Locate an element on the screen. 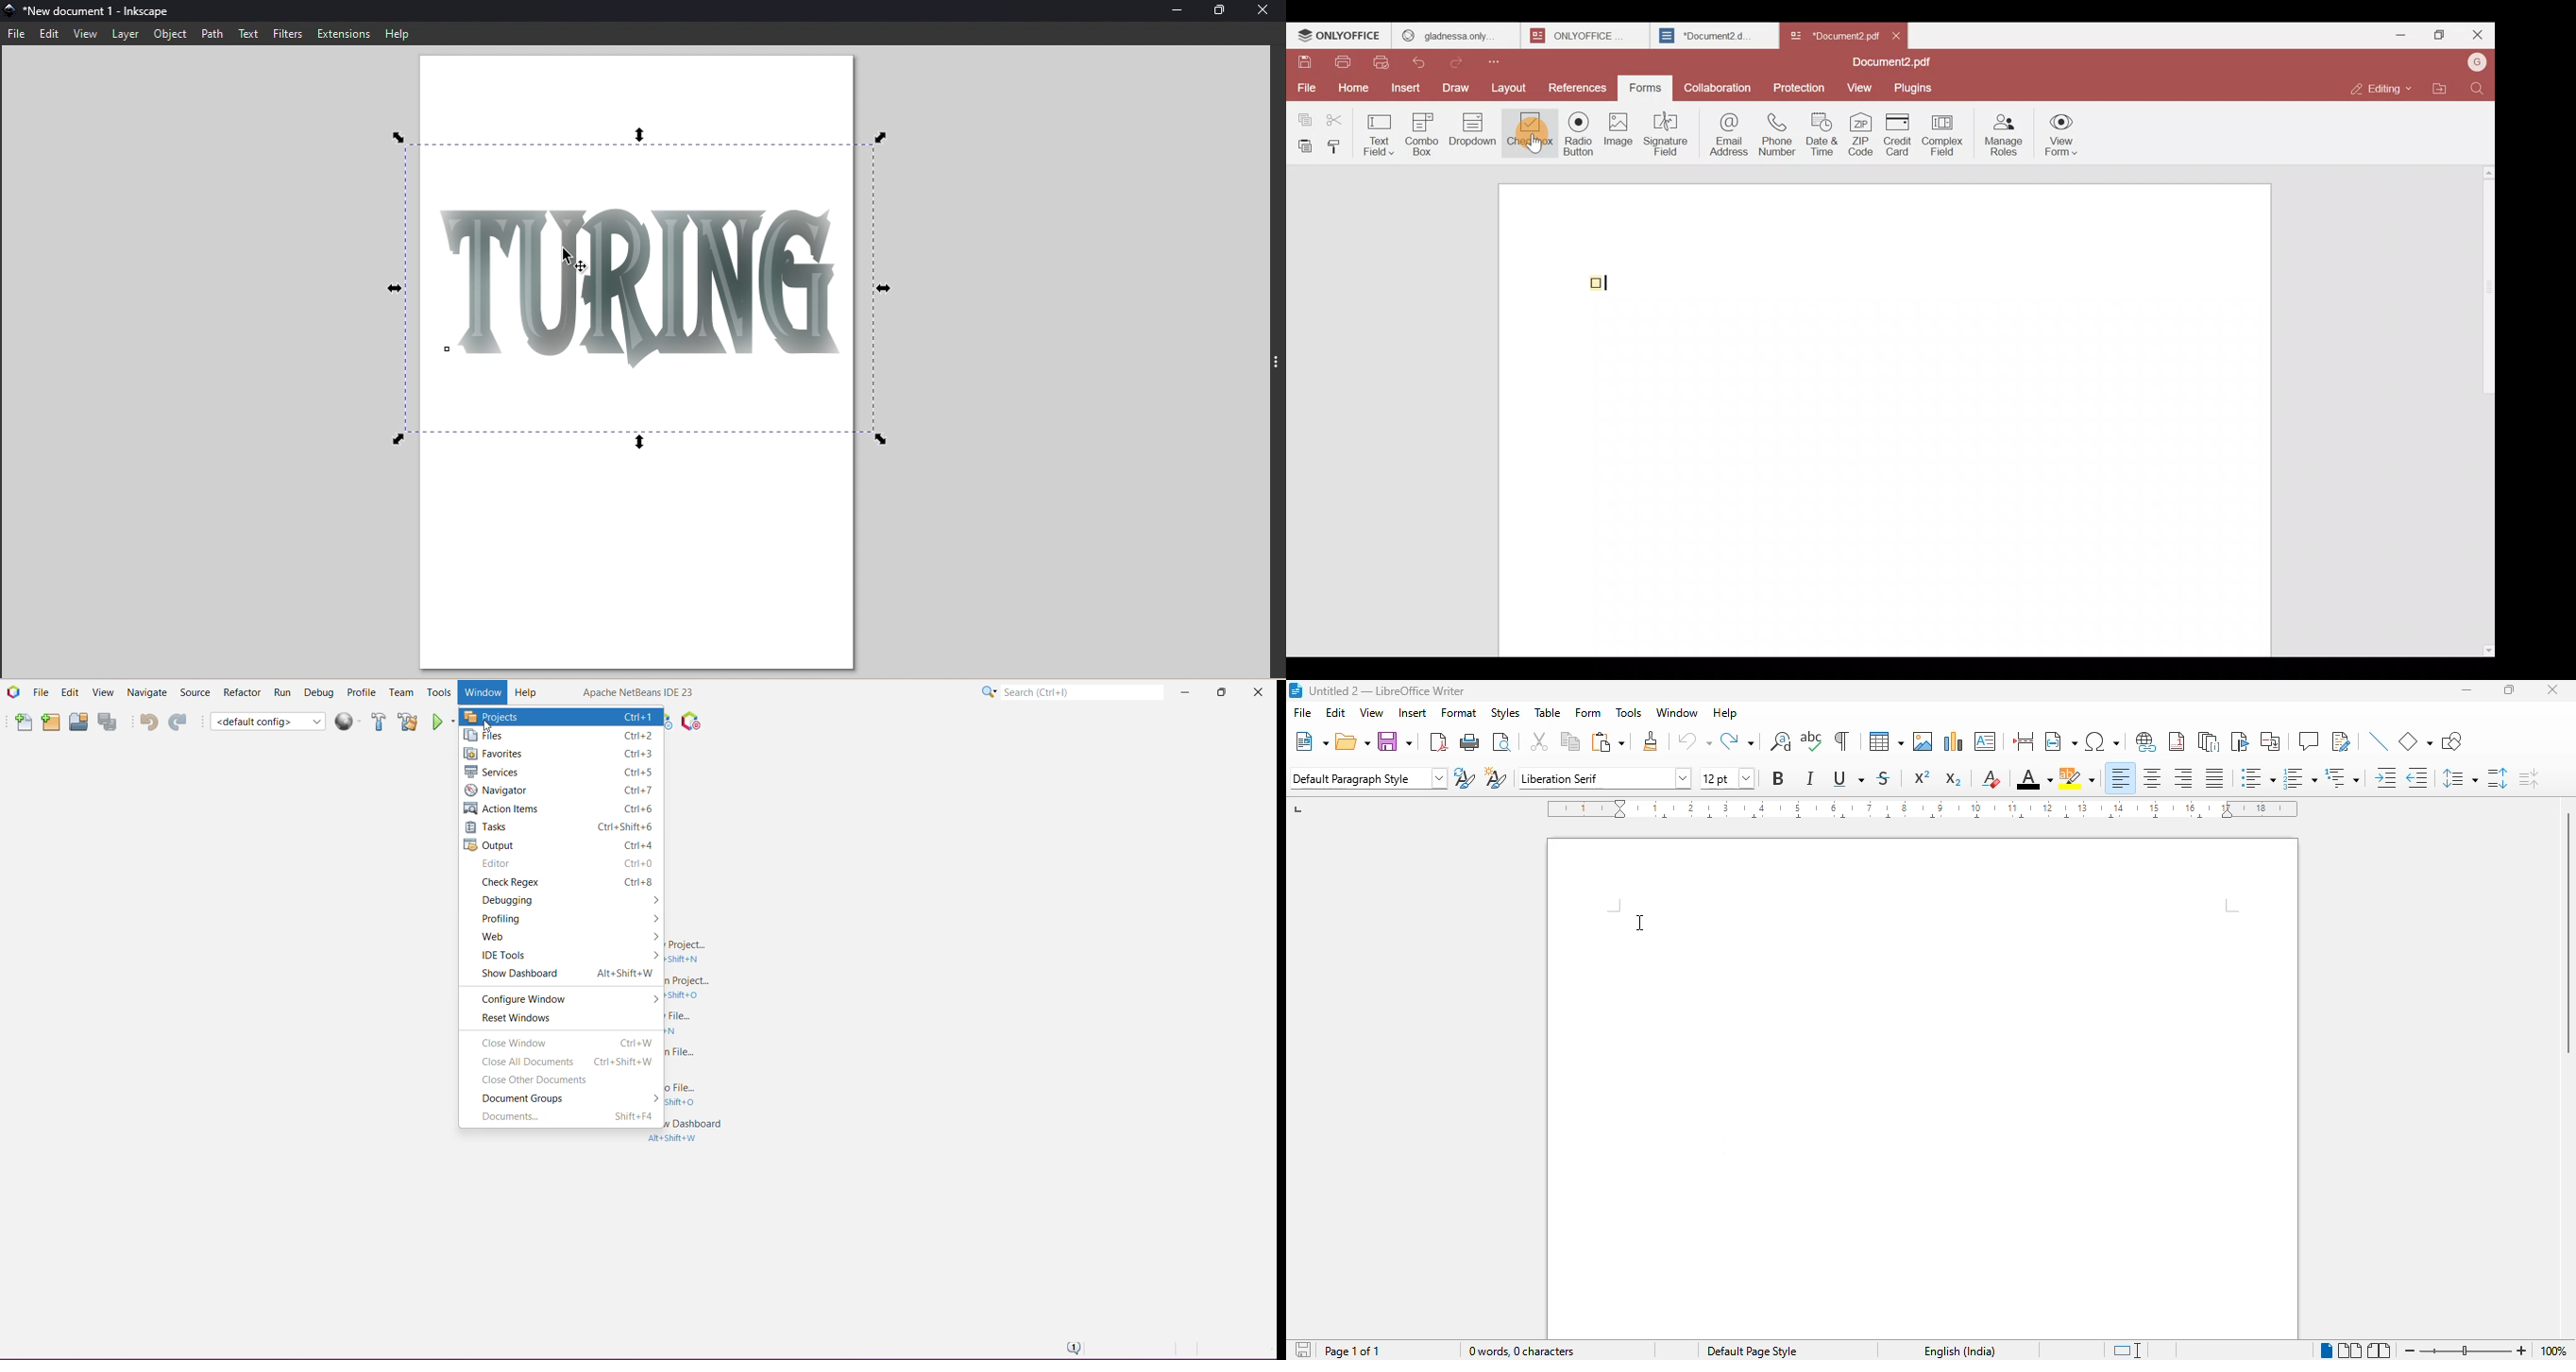  export directly as PDF is located at coordinates (1439, 742).